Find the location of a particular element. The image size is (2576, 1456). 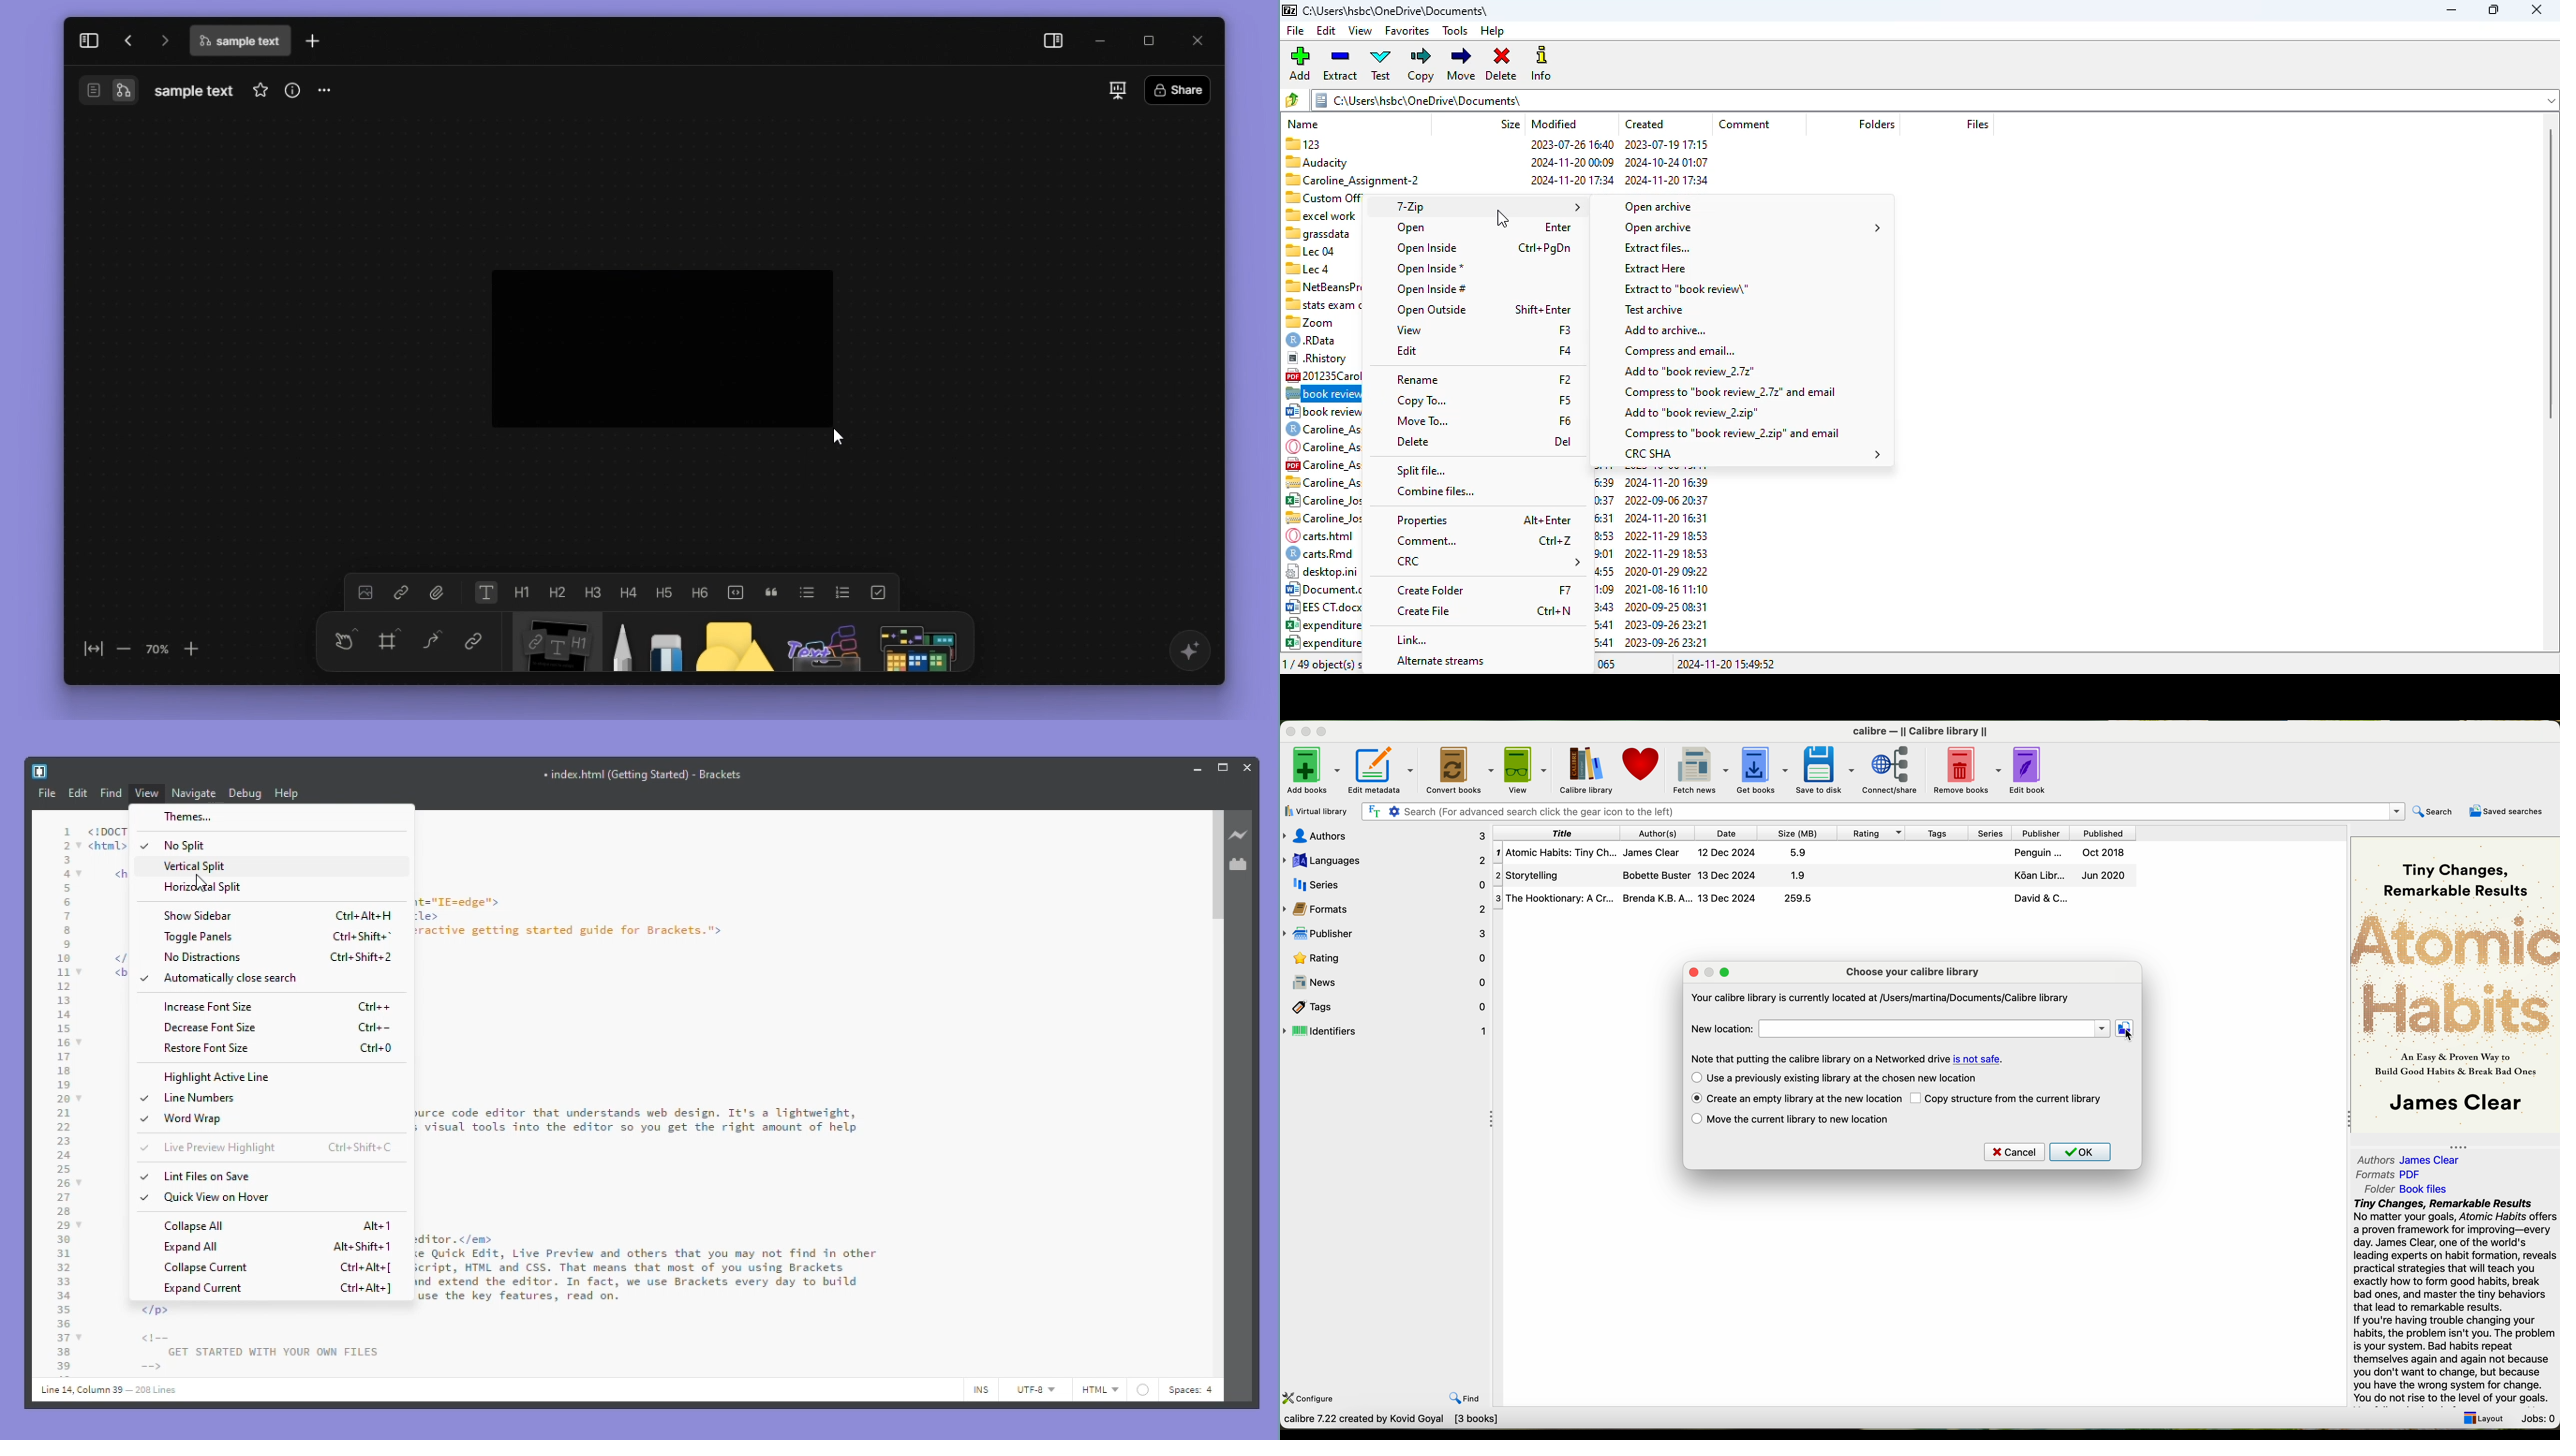

Maximize is located at coordinates (1225, 766).